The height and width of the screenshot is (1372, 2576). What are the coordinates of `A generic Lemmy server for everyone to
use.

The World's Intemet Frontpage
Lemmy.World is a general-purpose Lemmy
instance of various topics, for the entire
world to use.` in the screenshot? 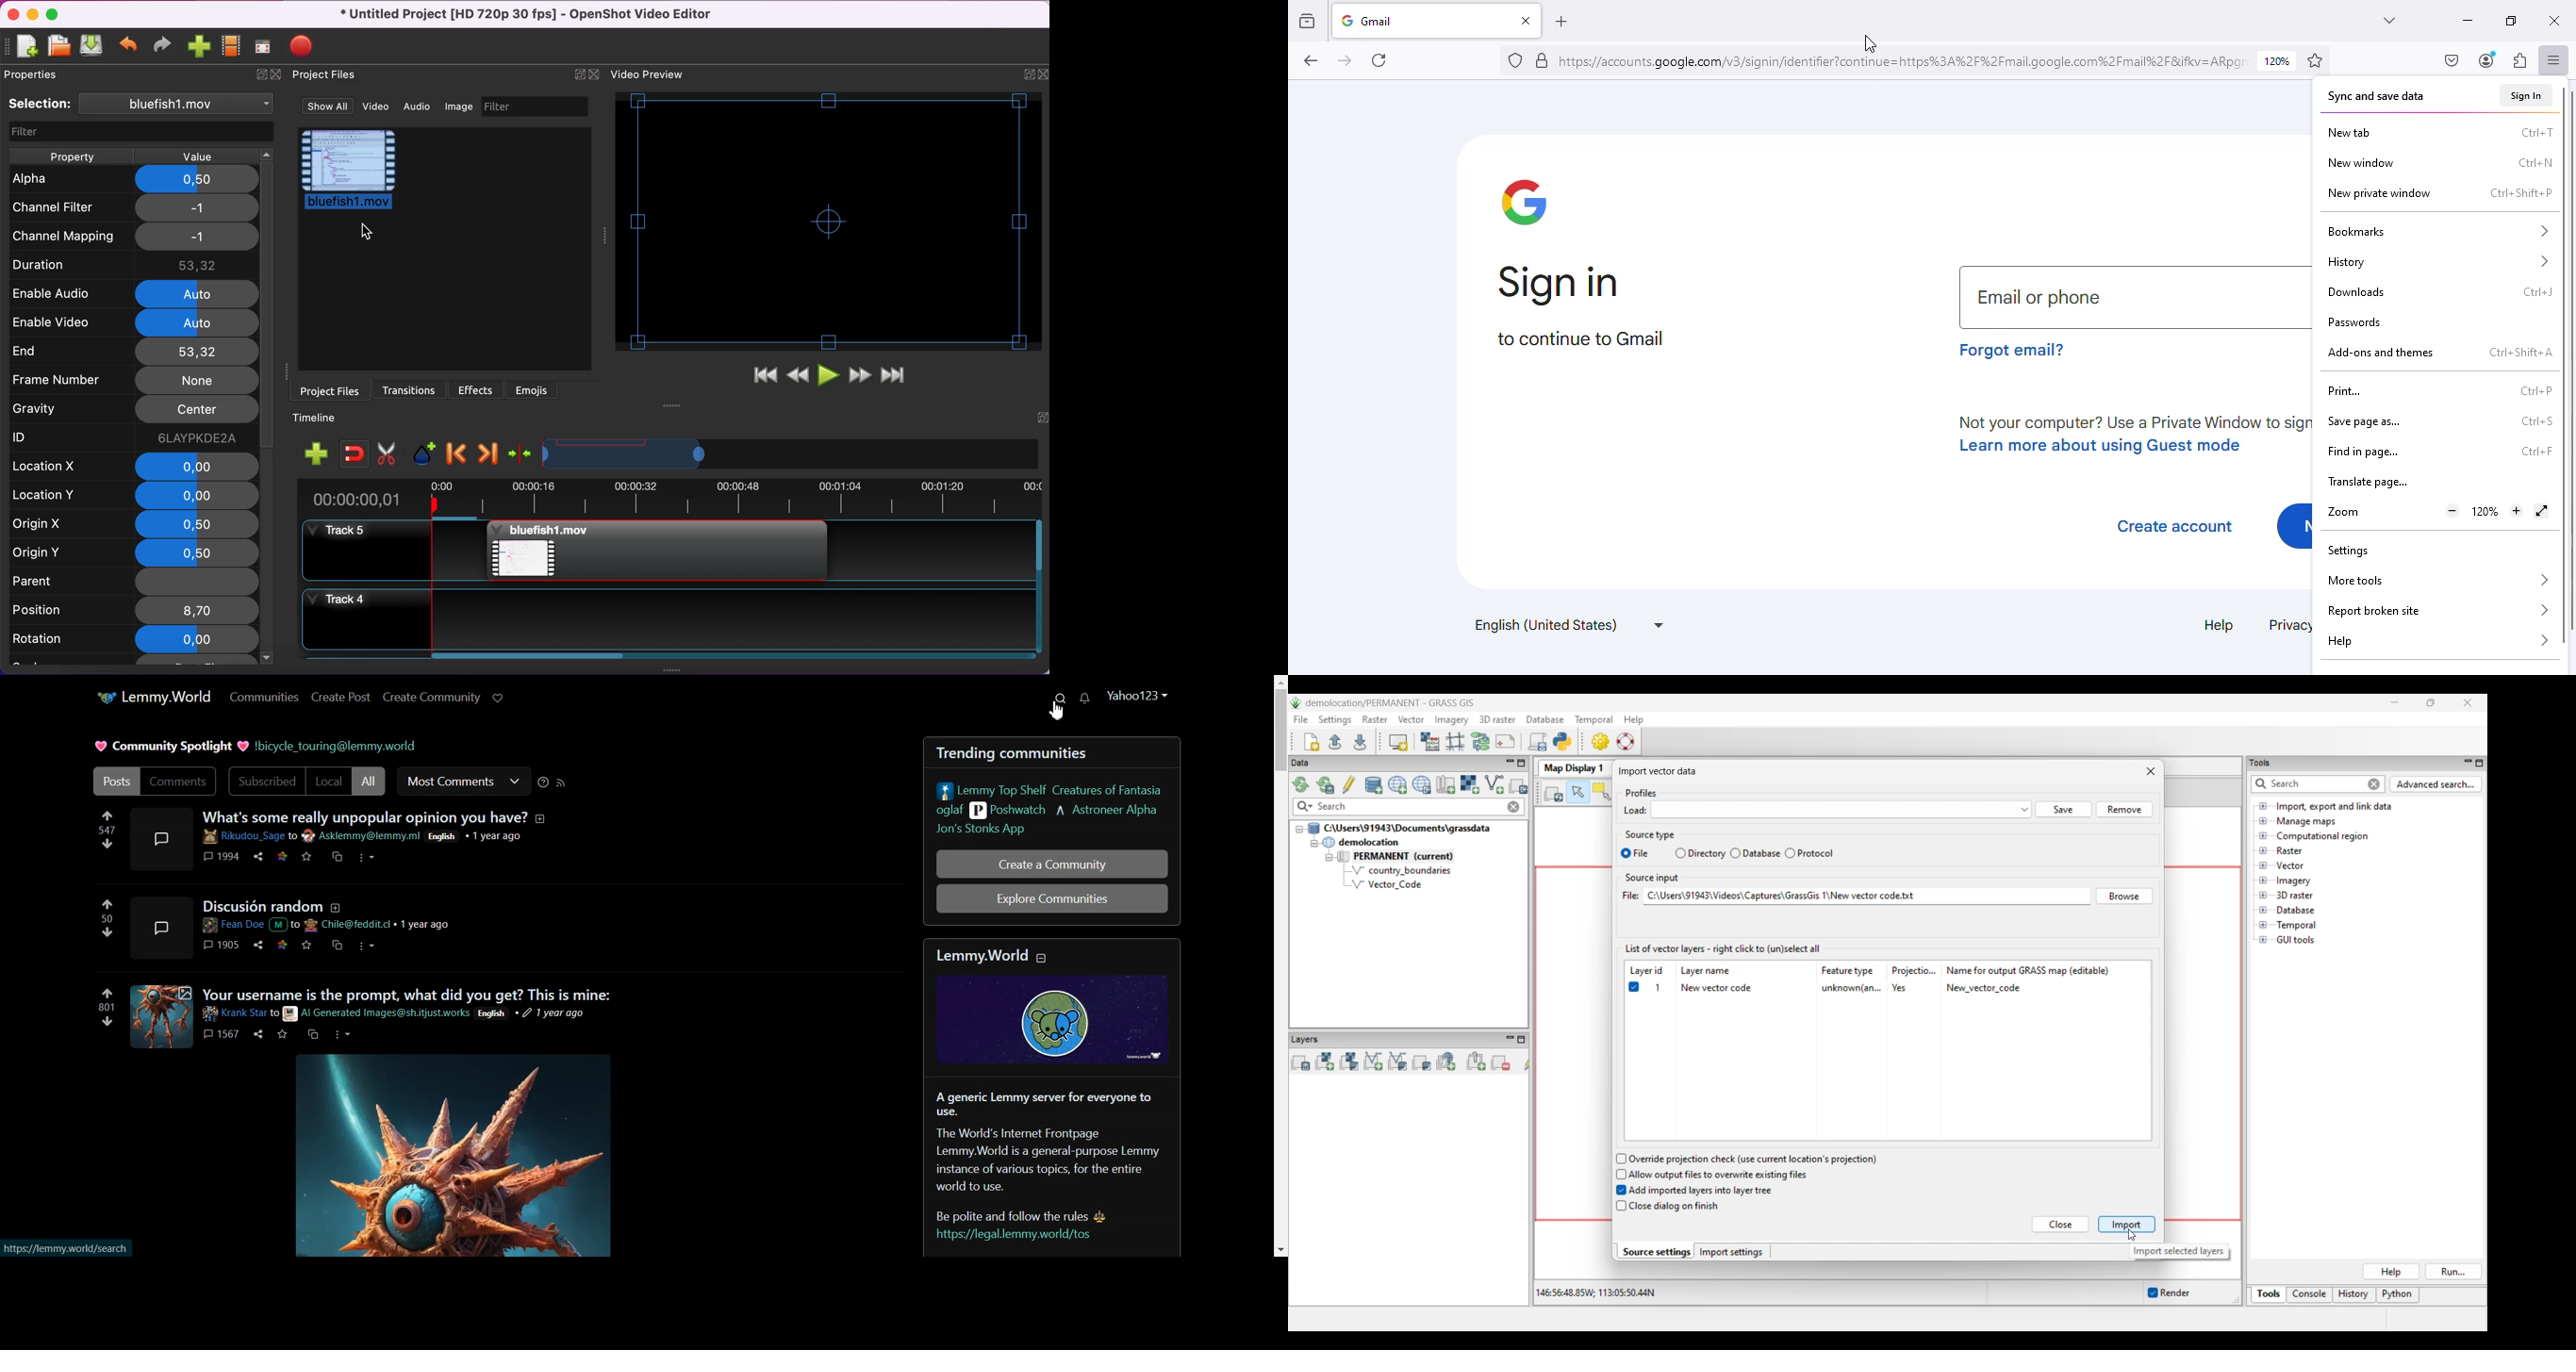 It's located at (1051, 1141).